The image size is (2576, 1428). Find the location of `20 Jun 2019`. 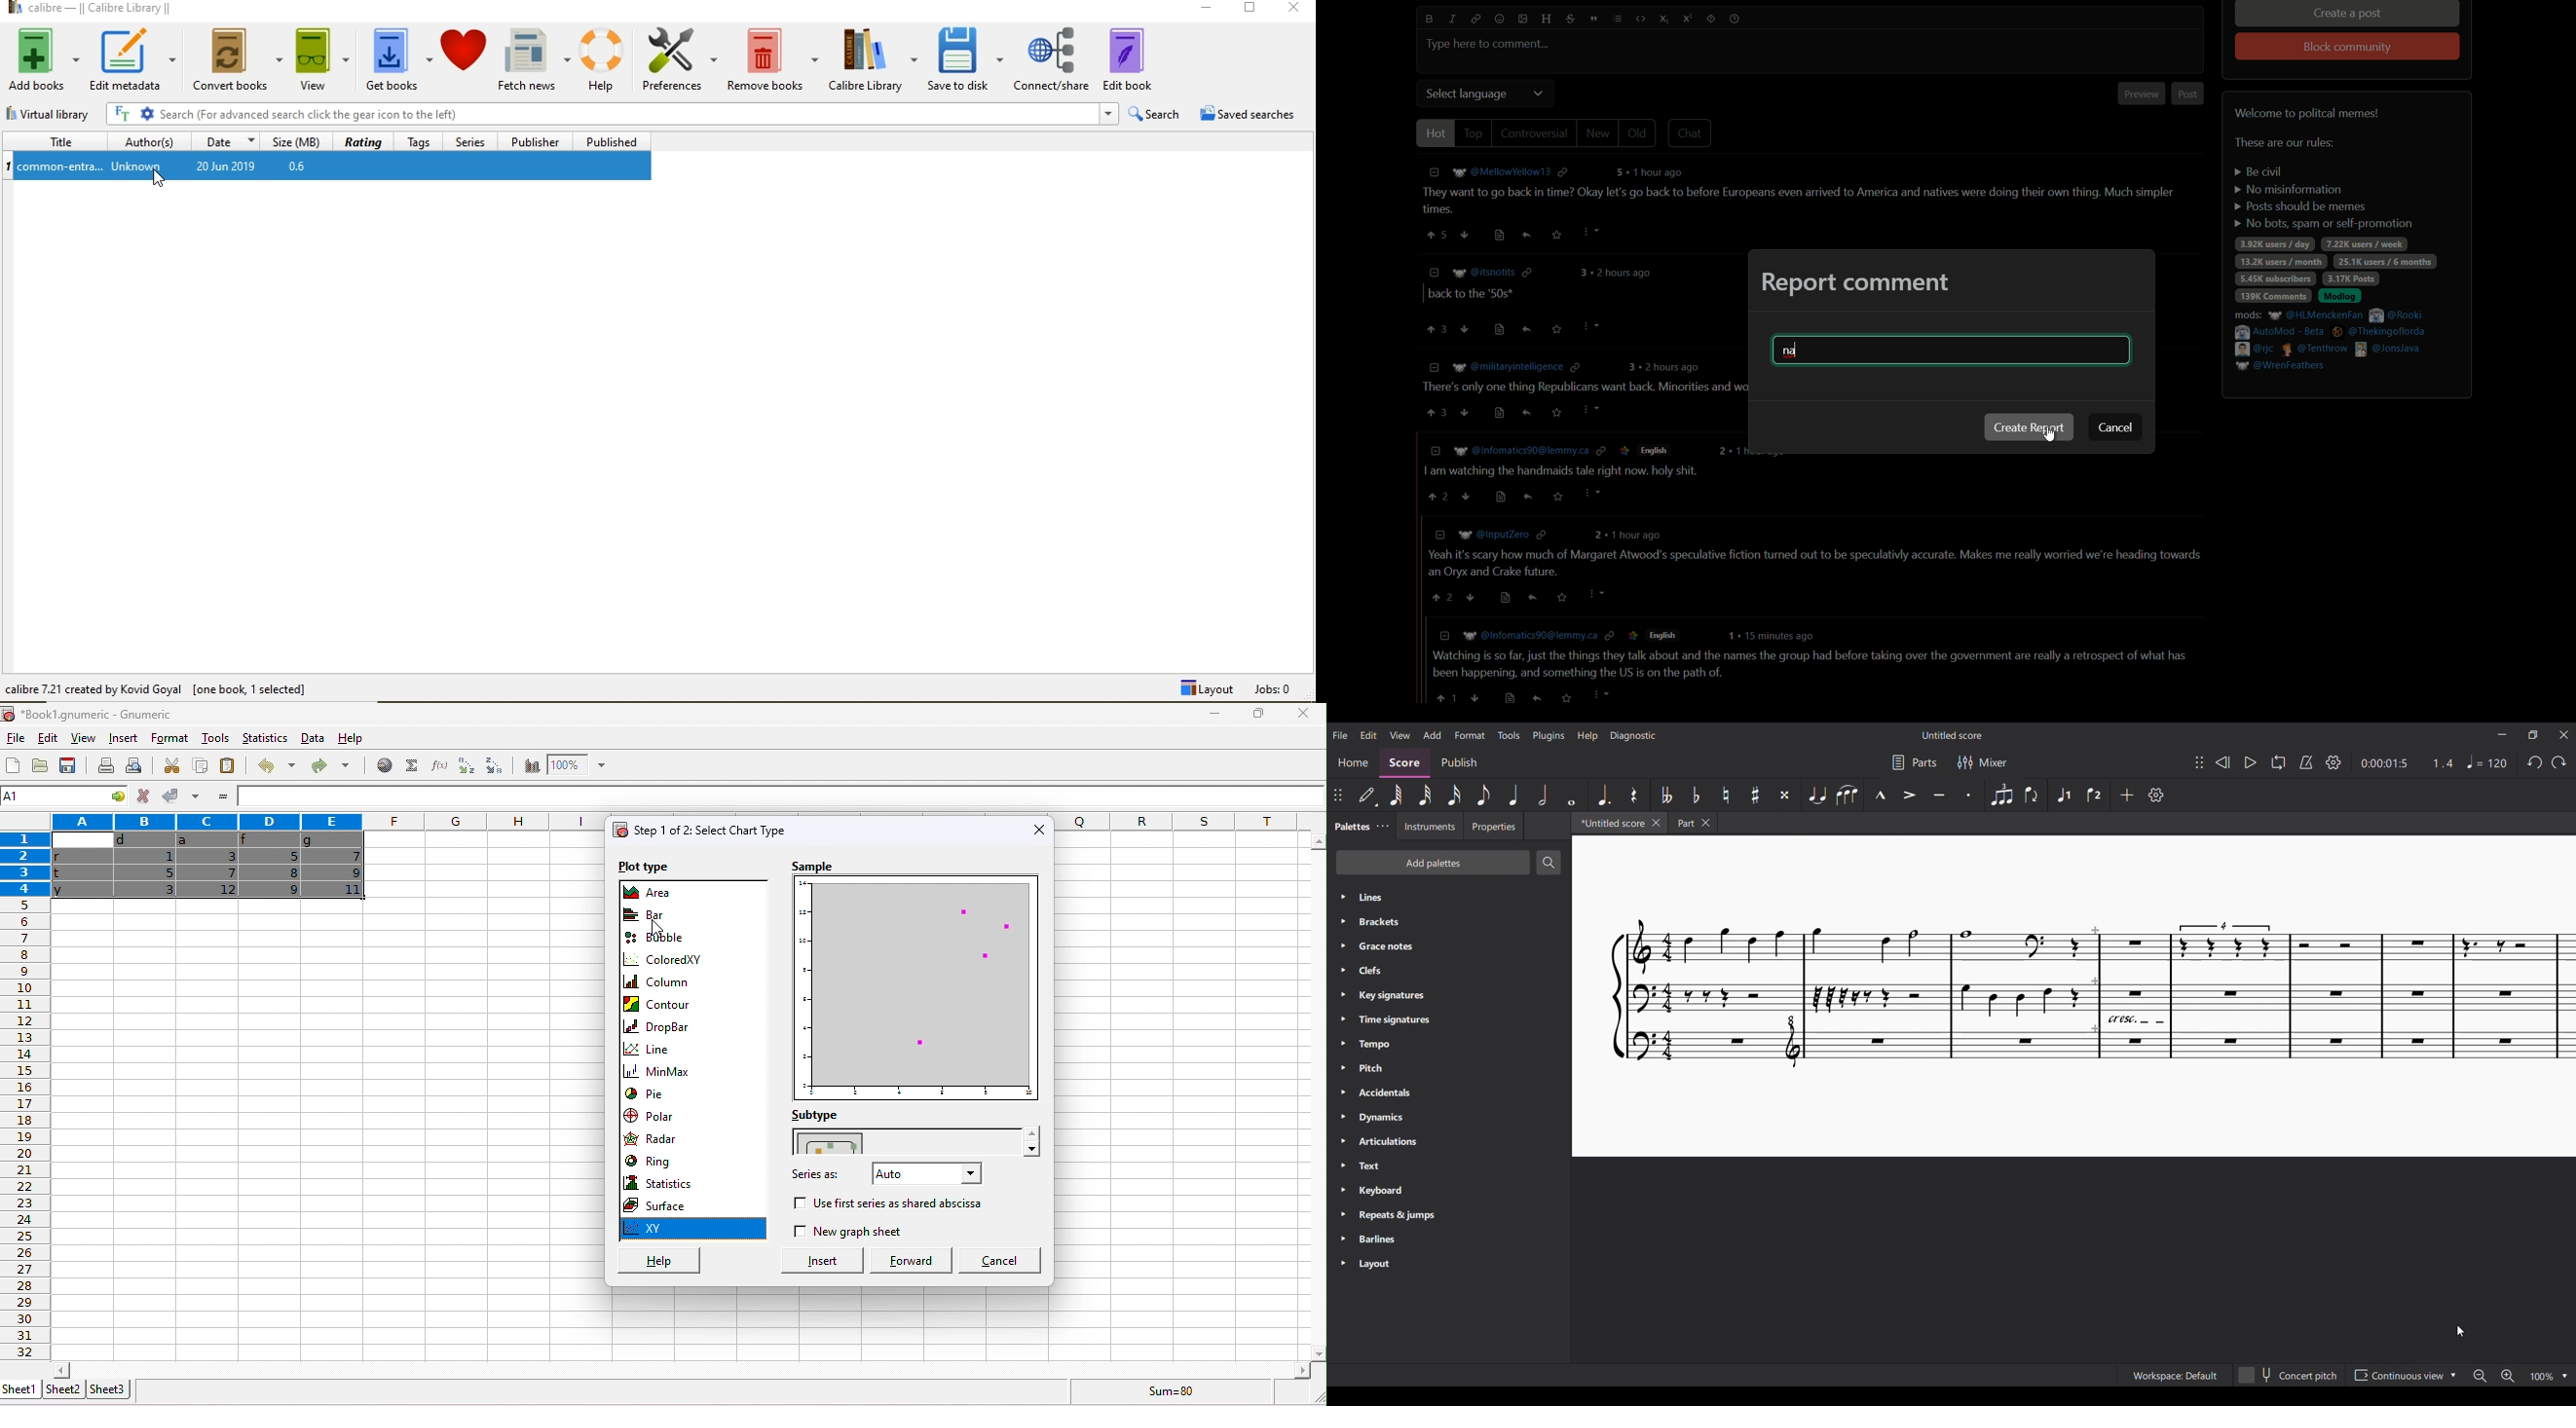

20 Jun 2019 is located at coordinates (225, 168).